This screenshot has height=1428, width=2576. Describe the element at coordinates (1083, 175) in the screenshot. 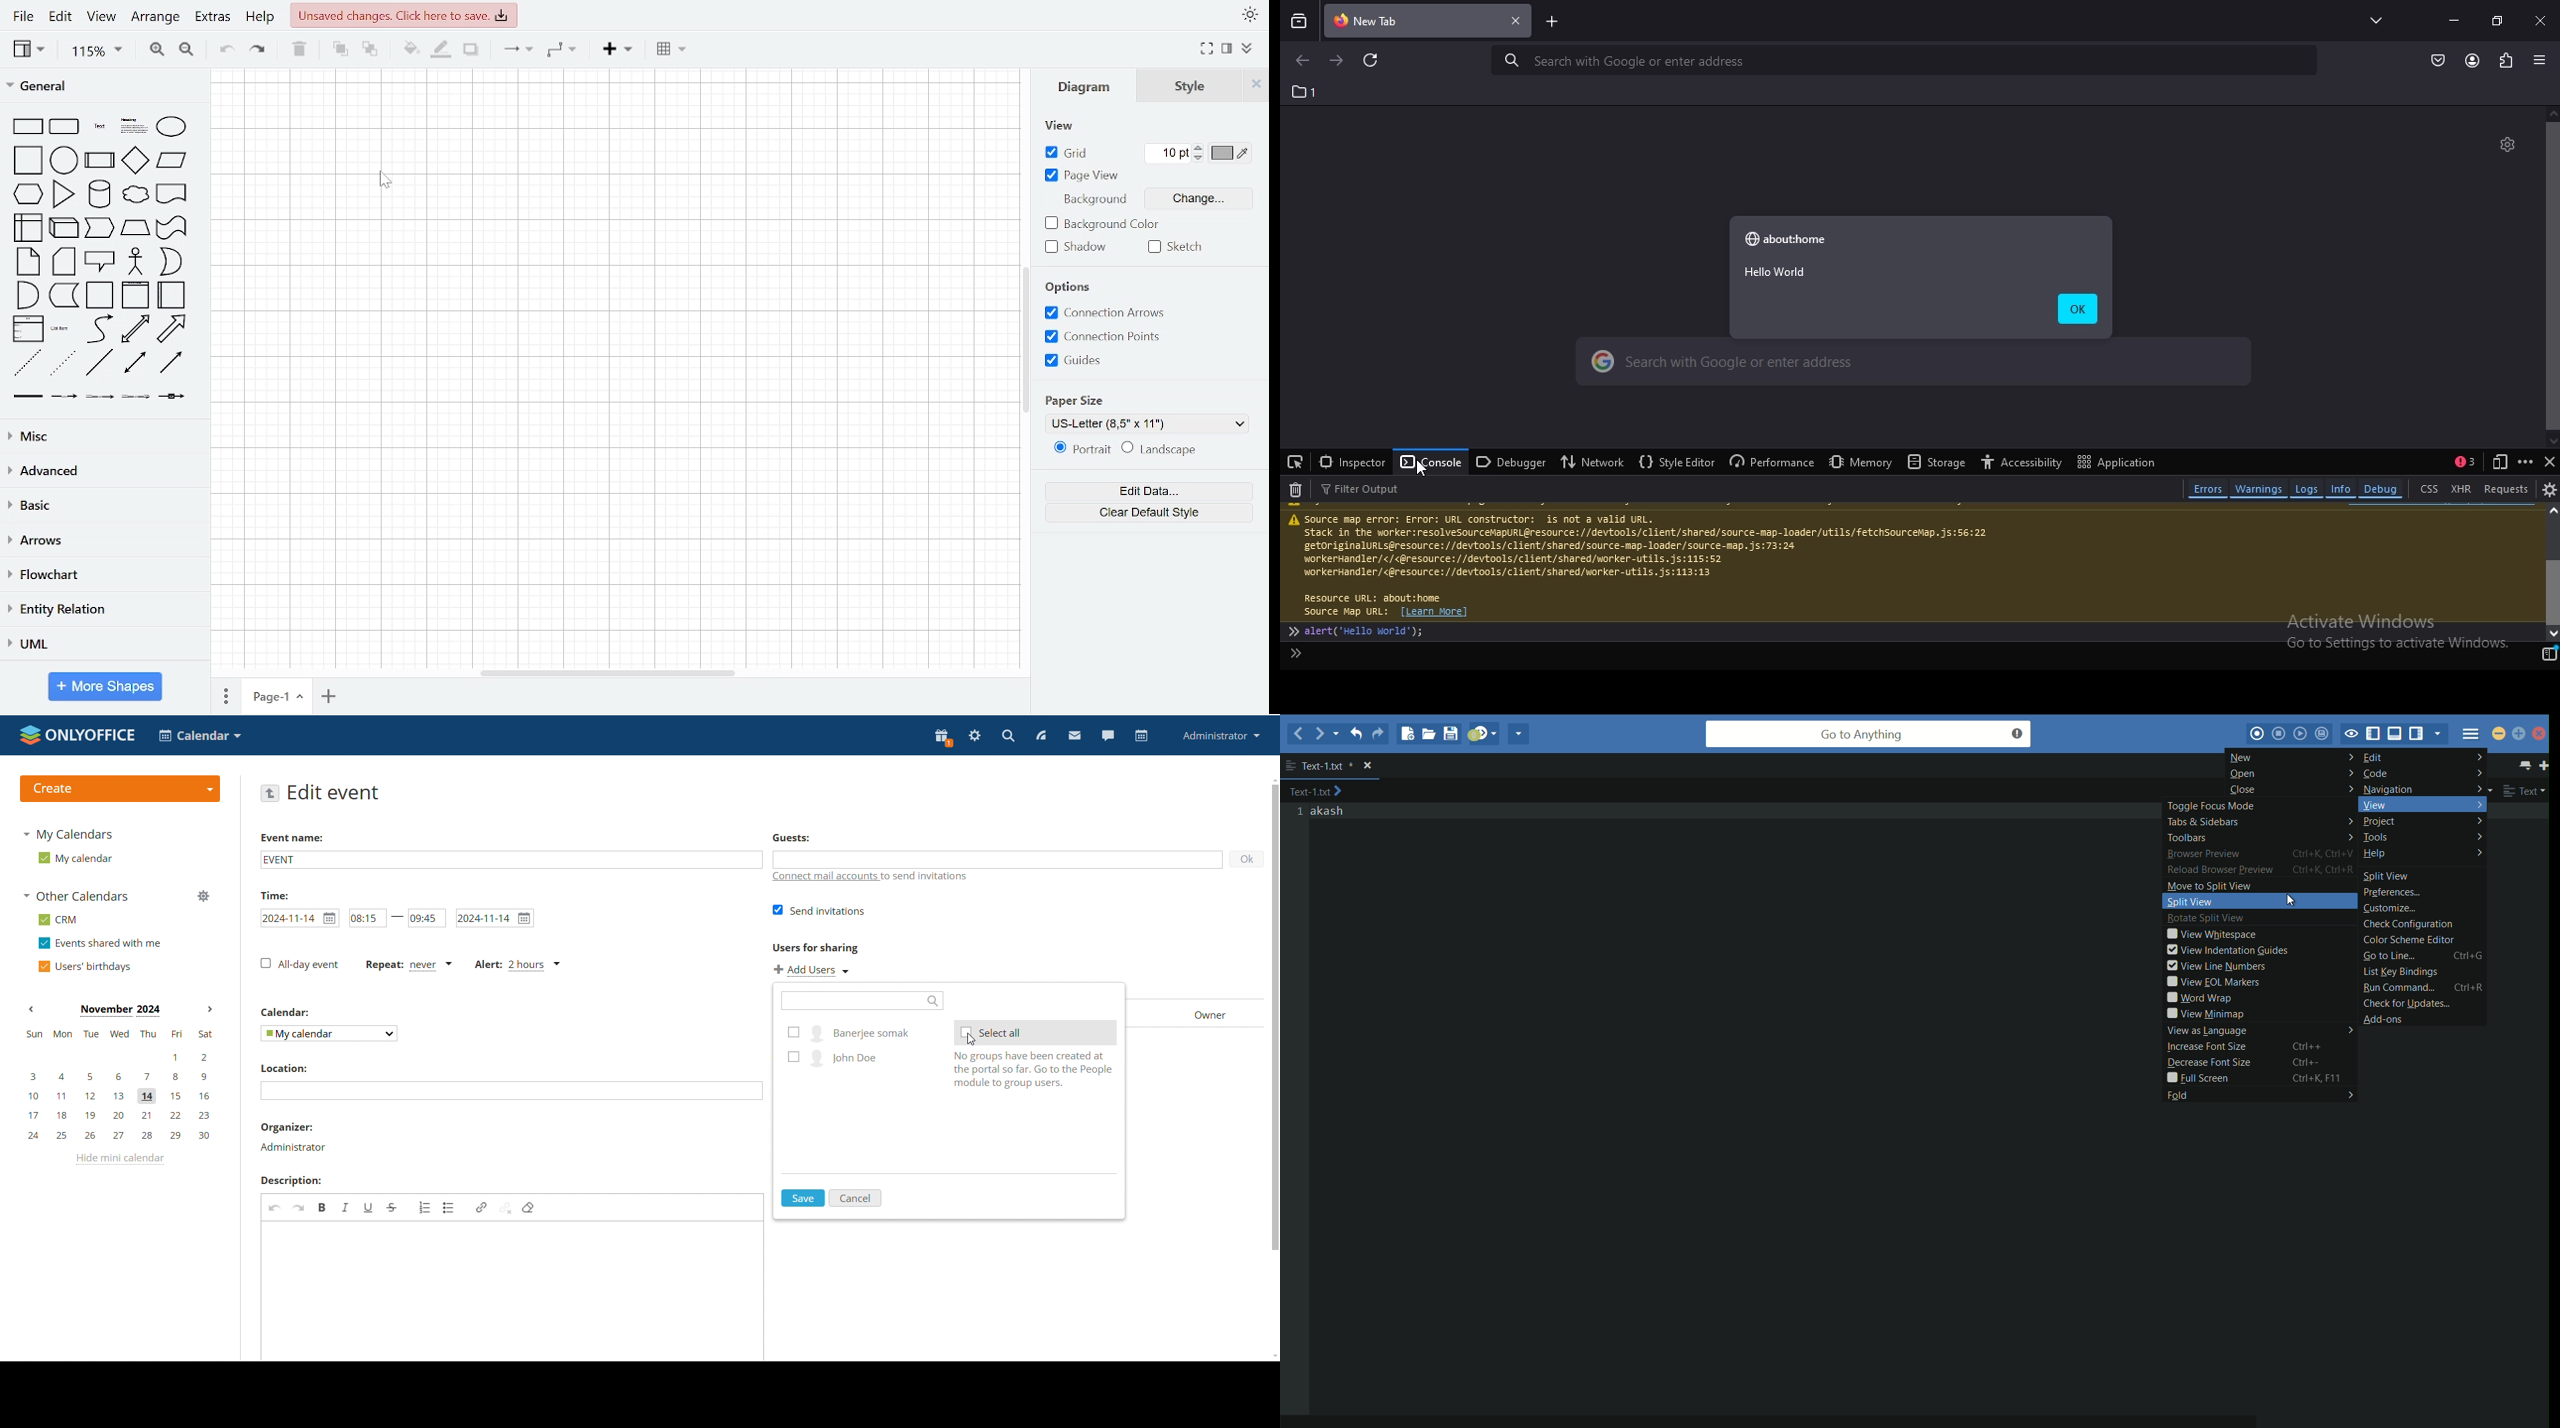

I see `page view` at that location.